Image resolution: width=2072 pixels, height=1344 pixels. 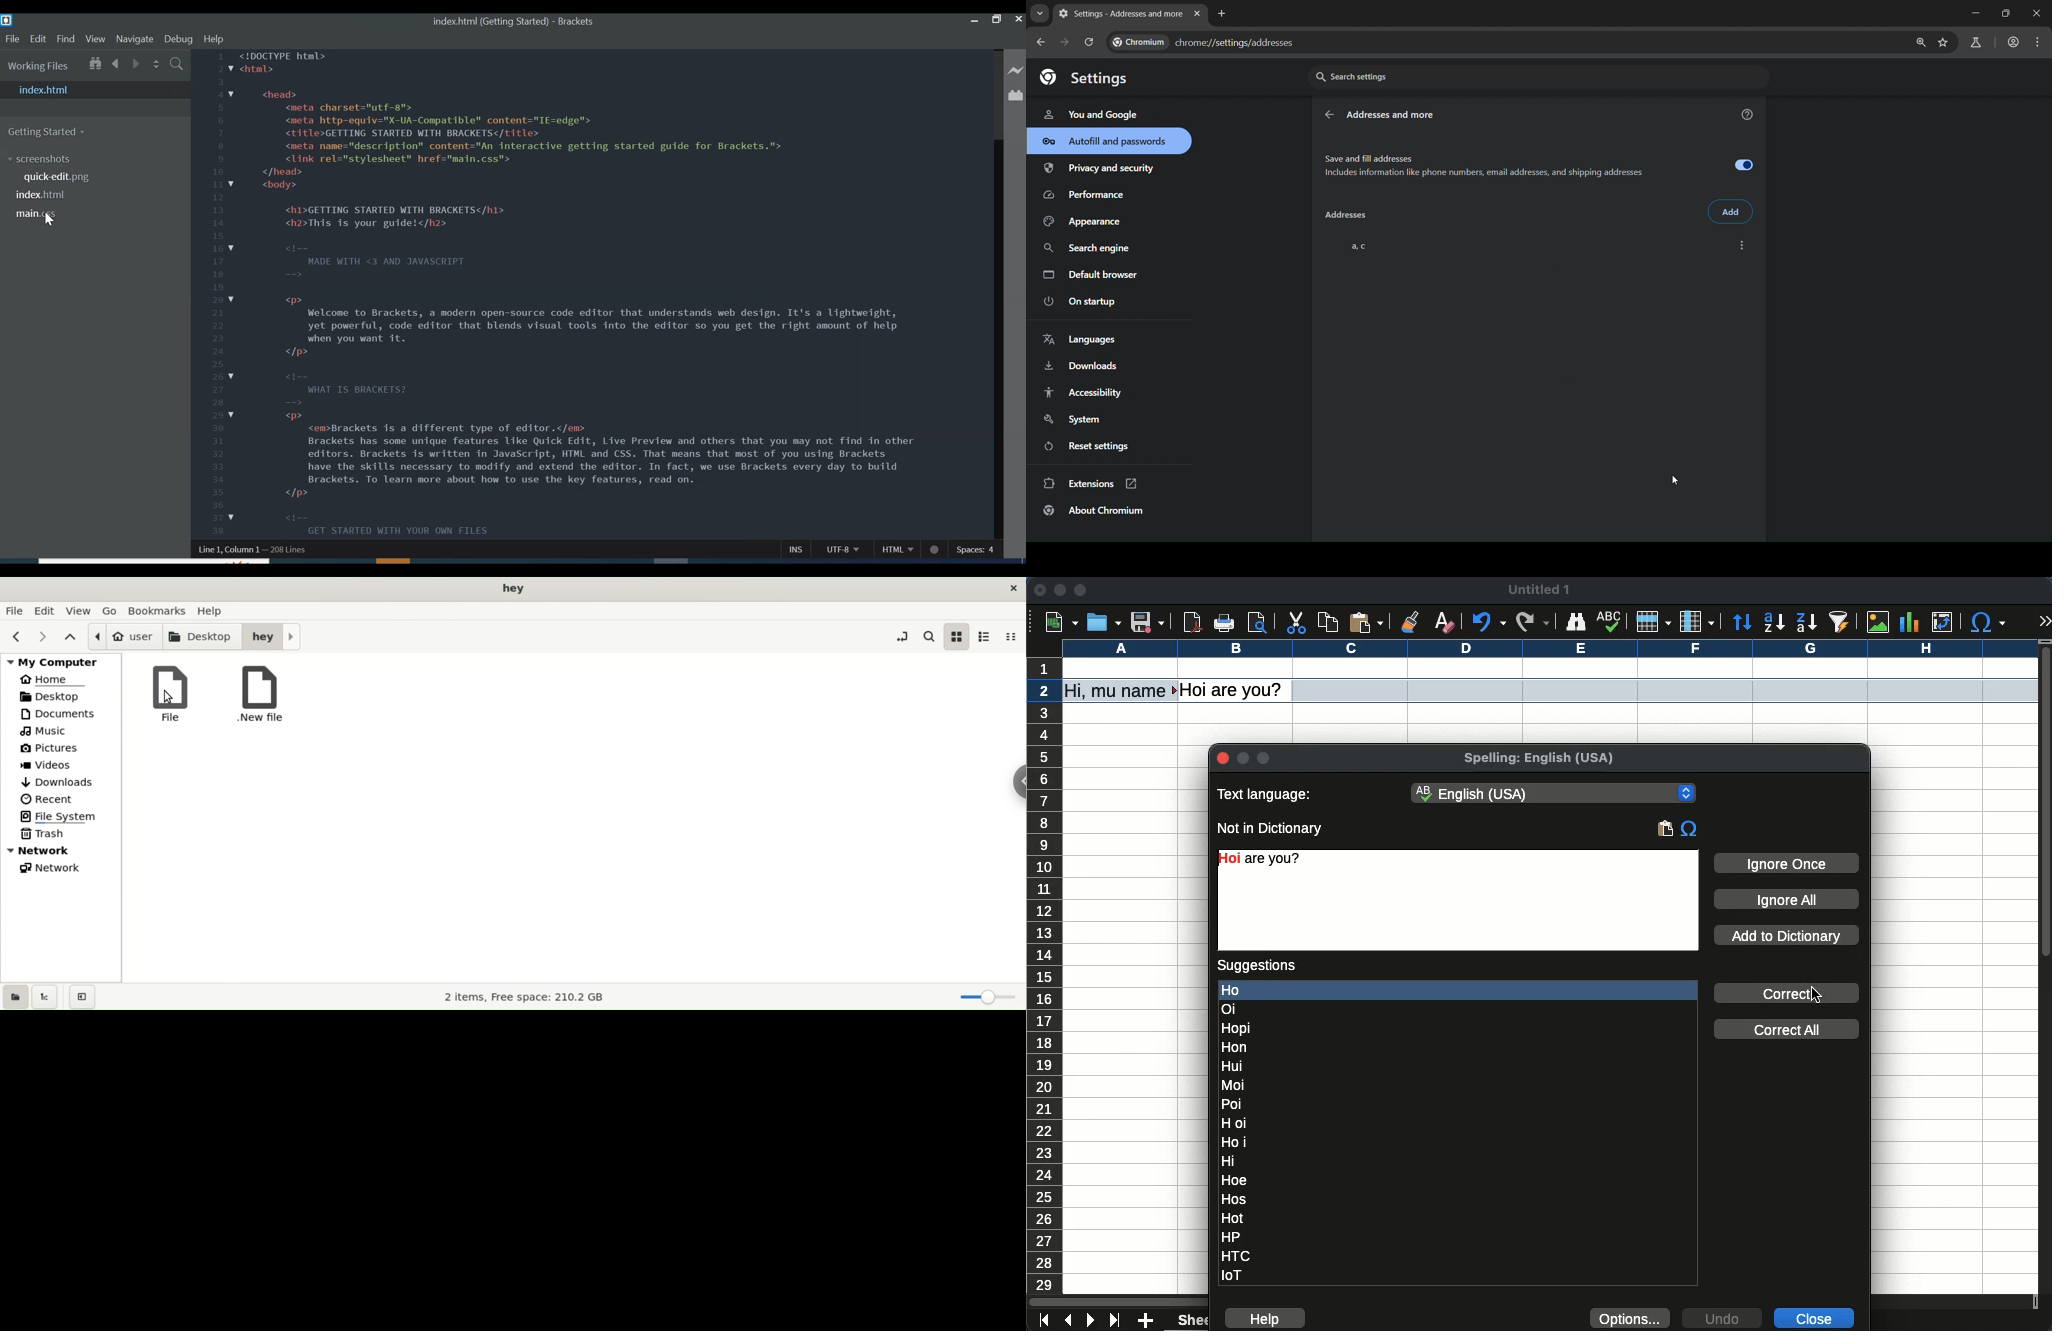 I want to click on get help, so click(x=1748, y=116).